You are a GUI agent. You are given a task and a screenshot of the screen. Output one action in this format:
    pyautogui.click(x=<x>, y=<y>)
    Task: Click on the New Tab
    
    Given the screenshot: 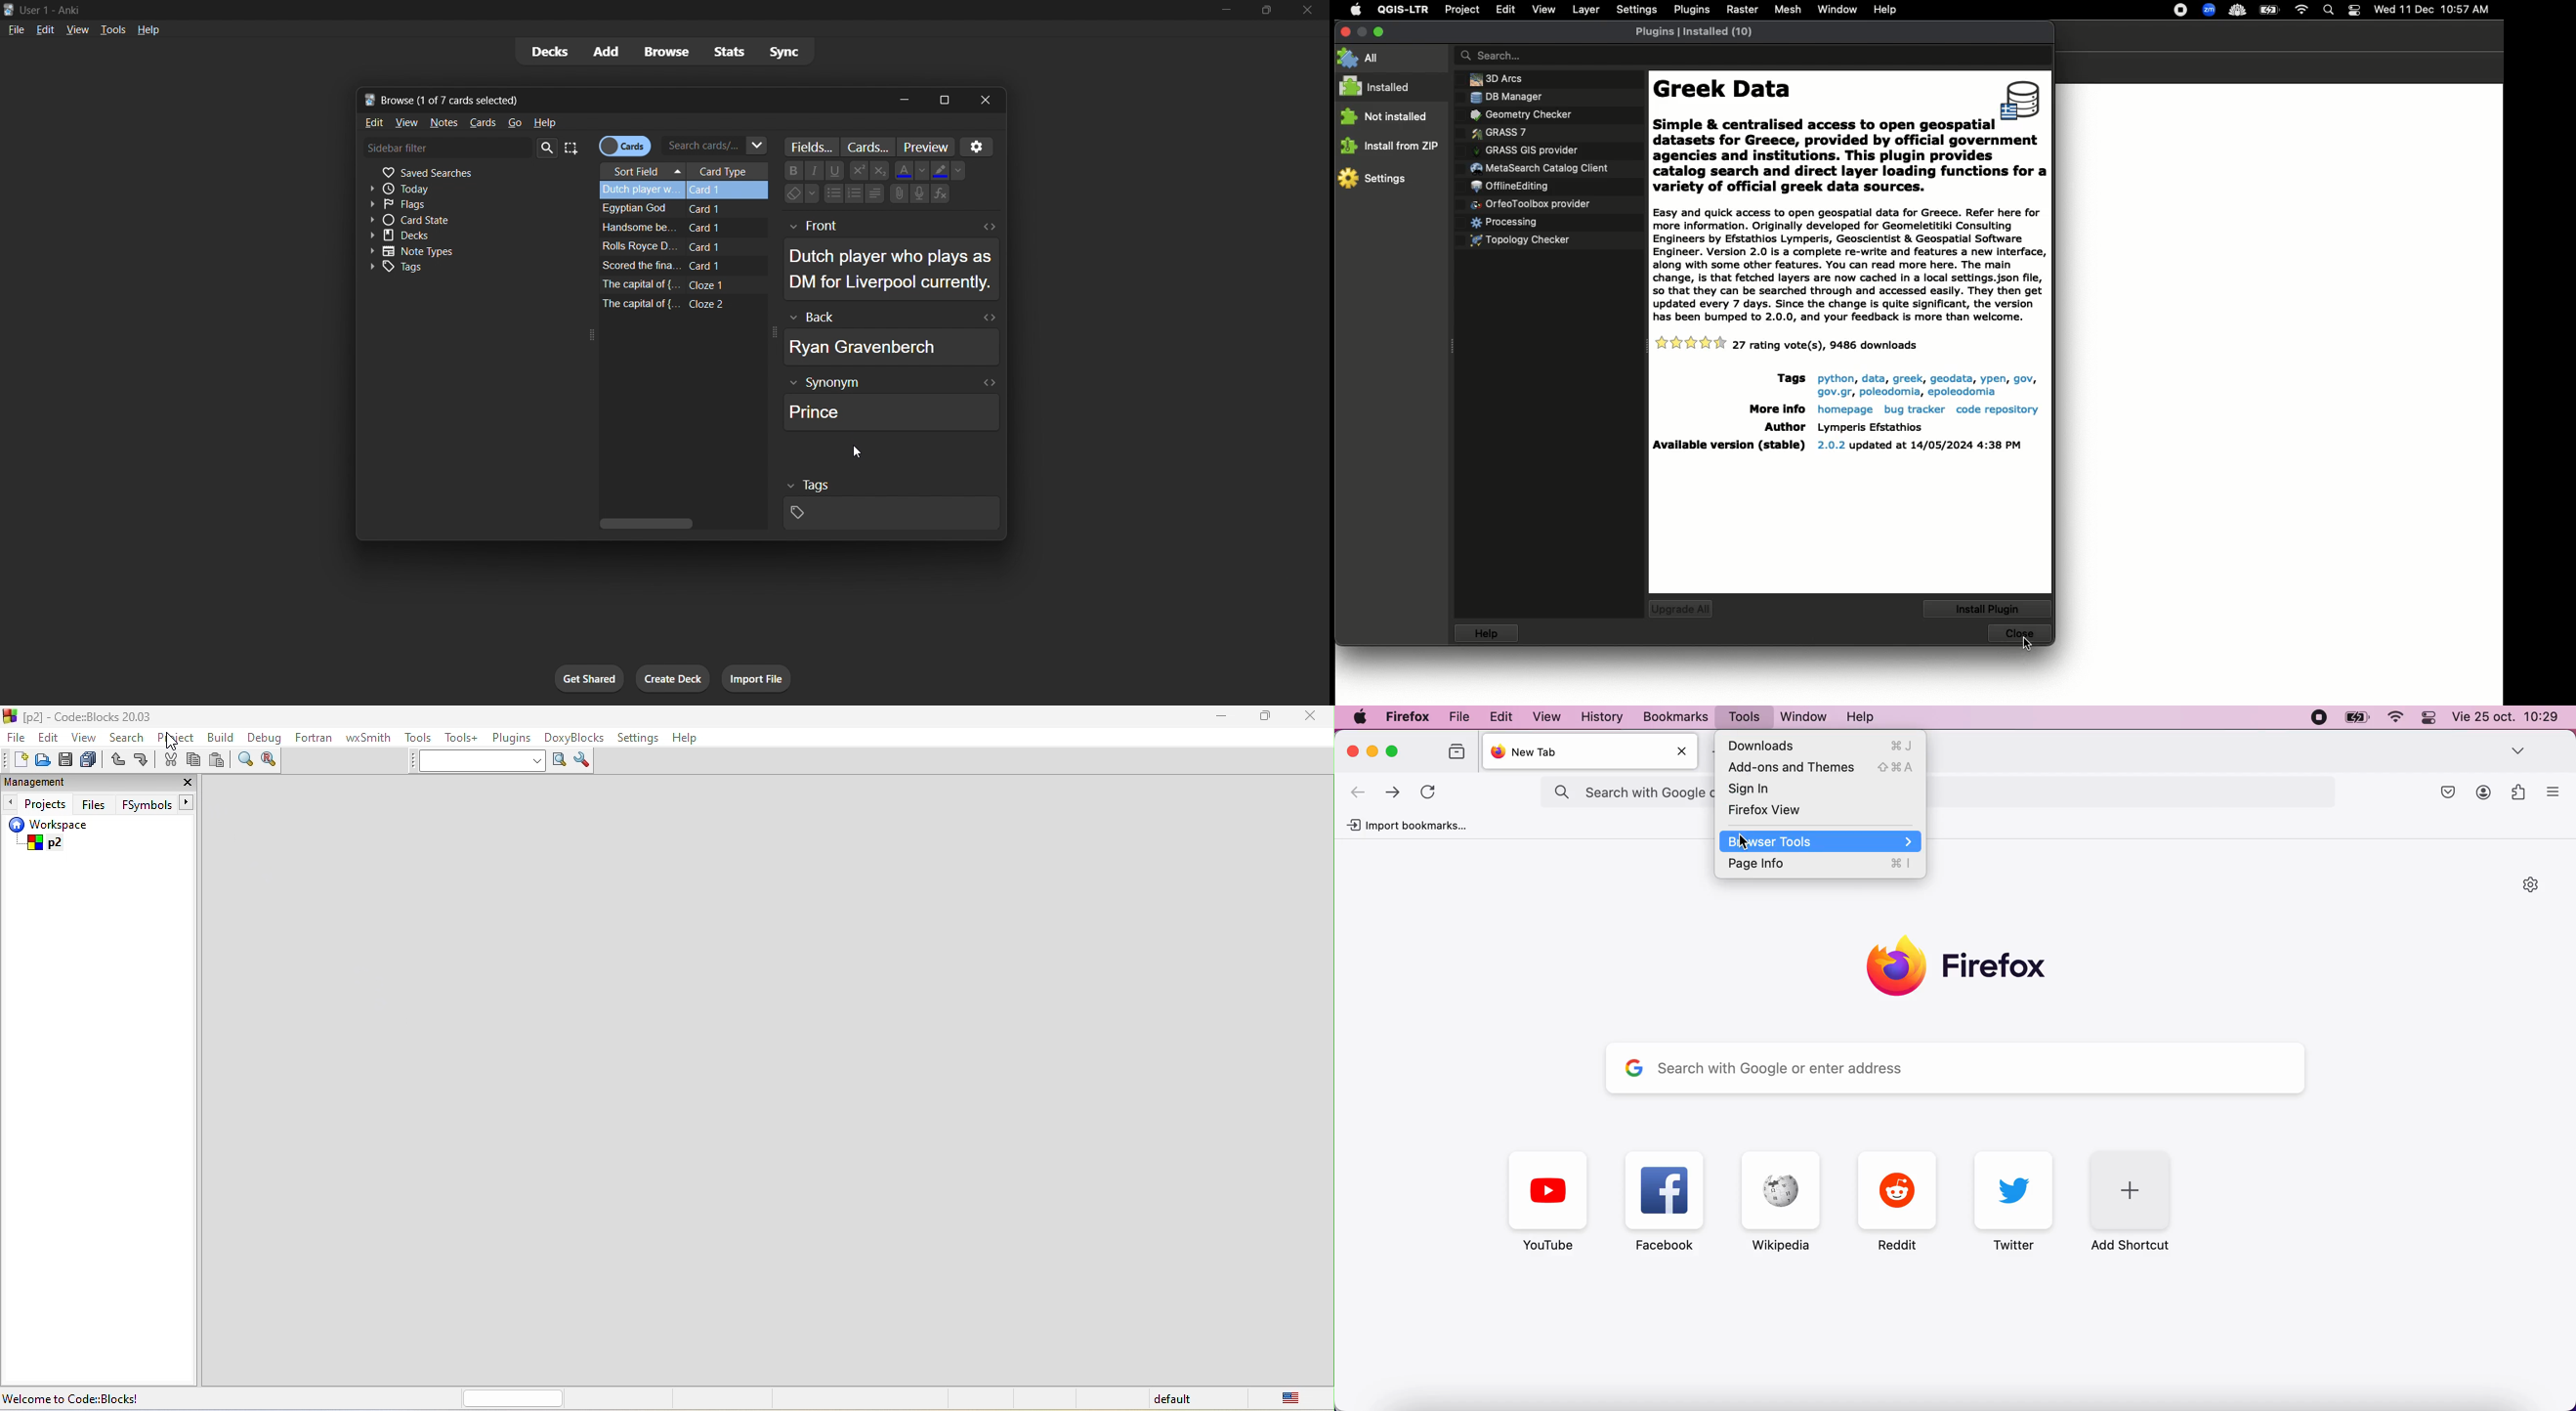 What is the action you would take?
    pyautogui.click(x=1592, y=751)
    